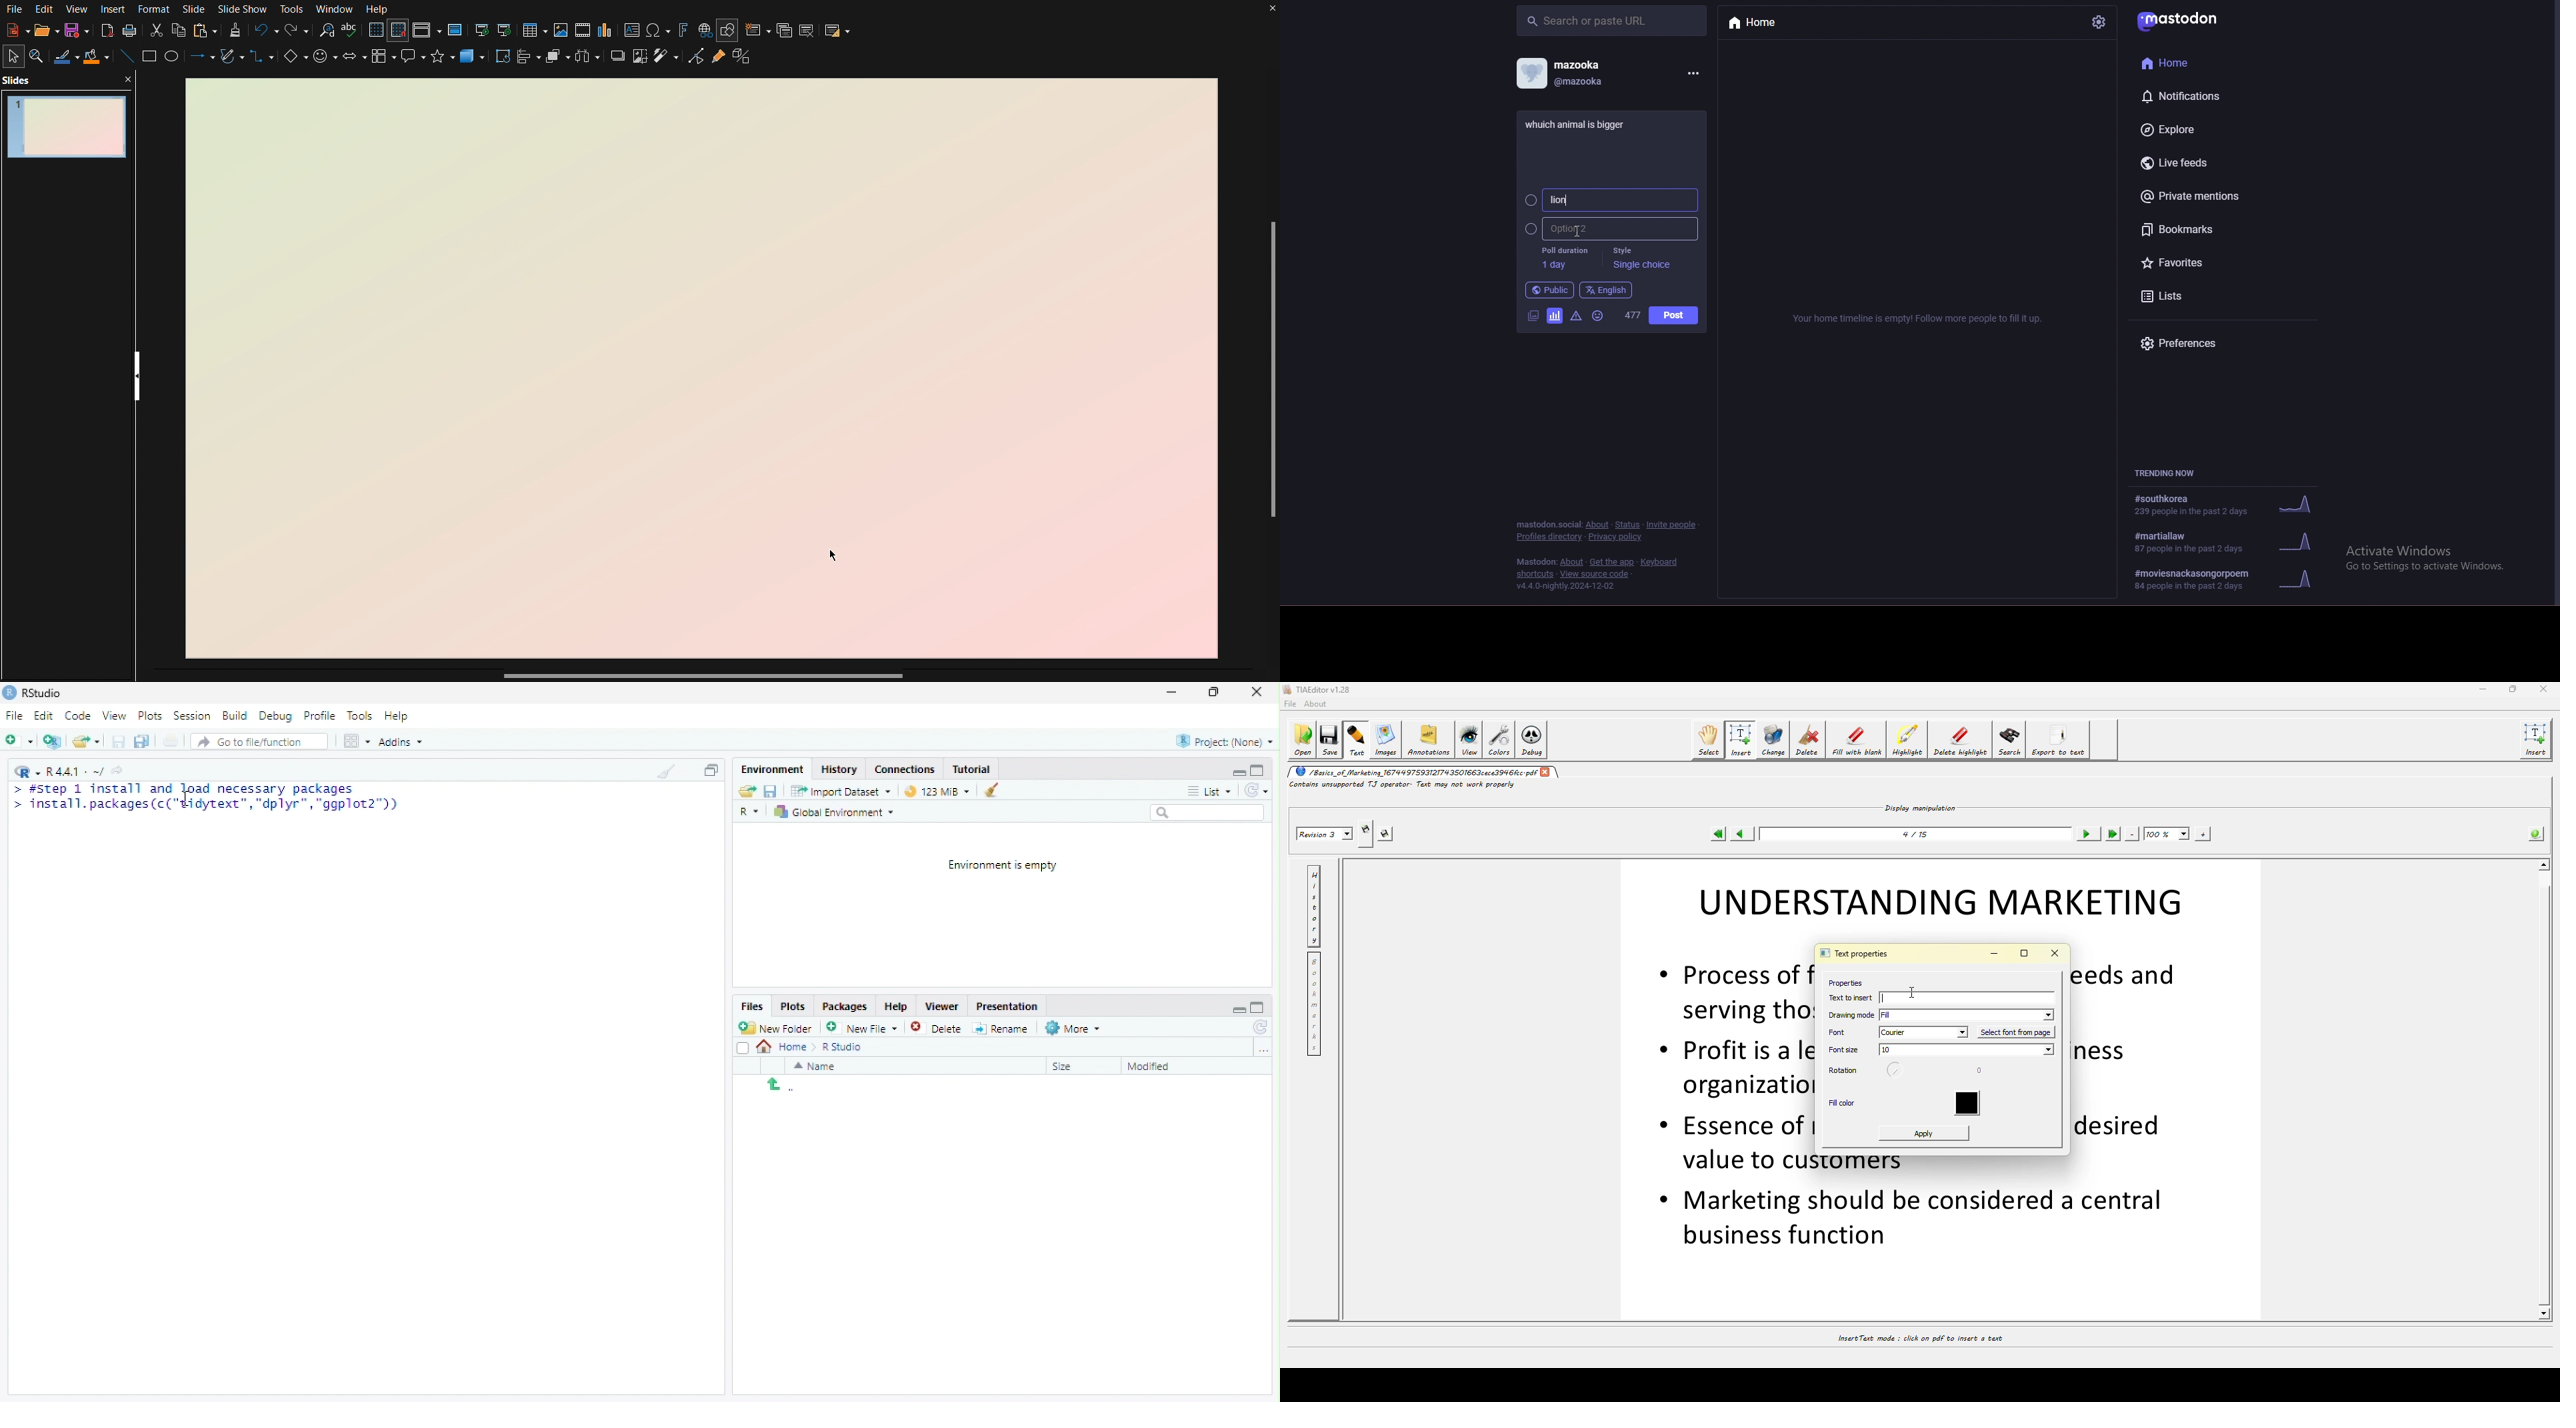  I want to click on Save, so click(119, 741).